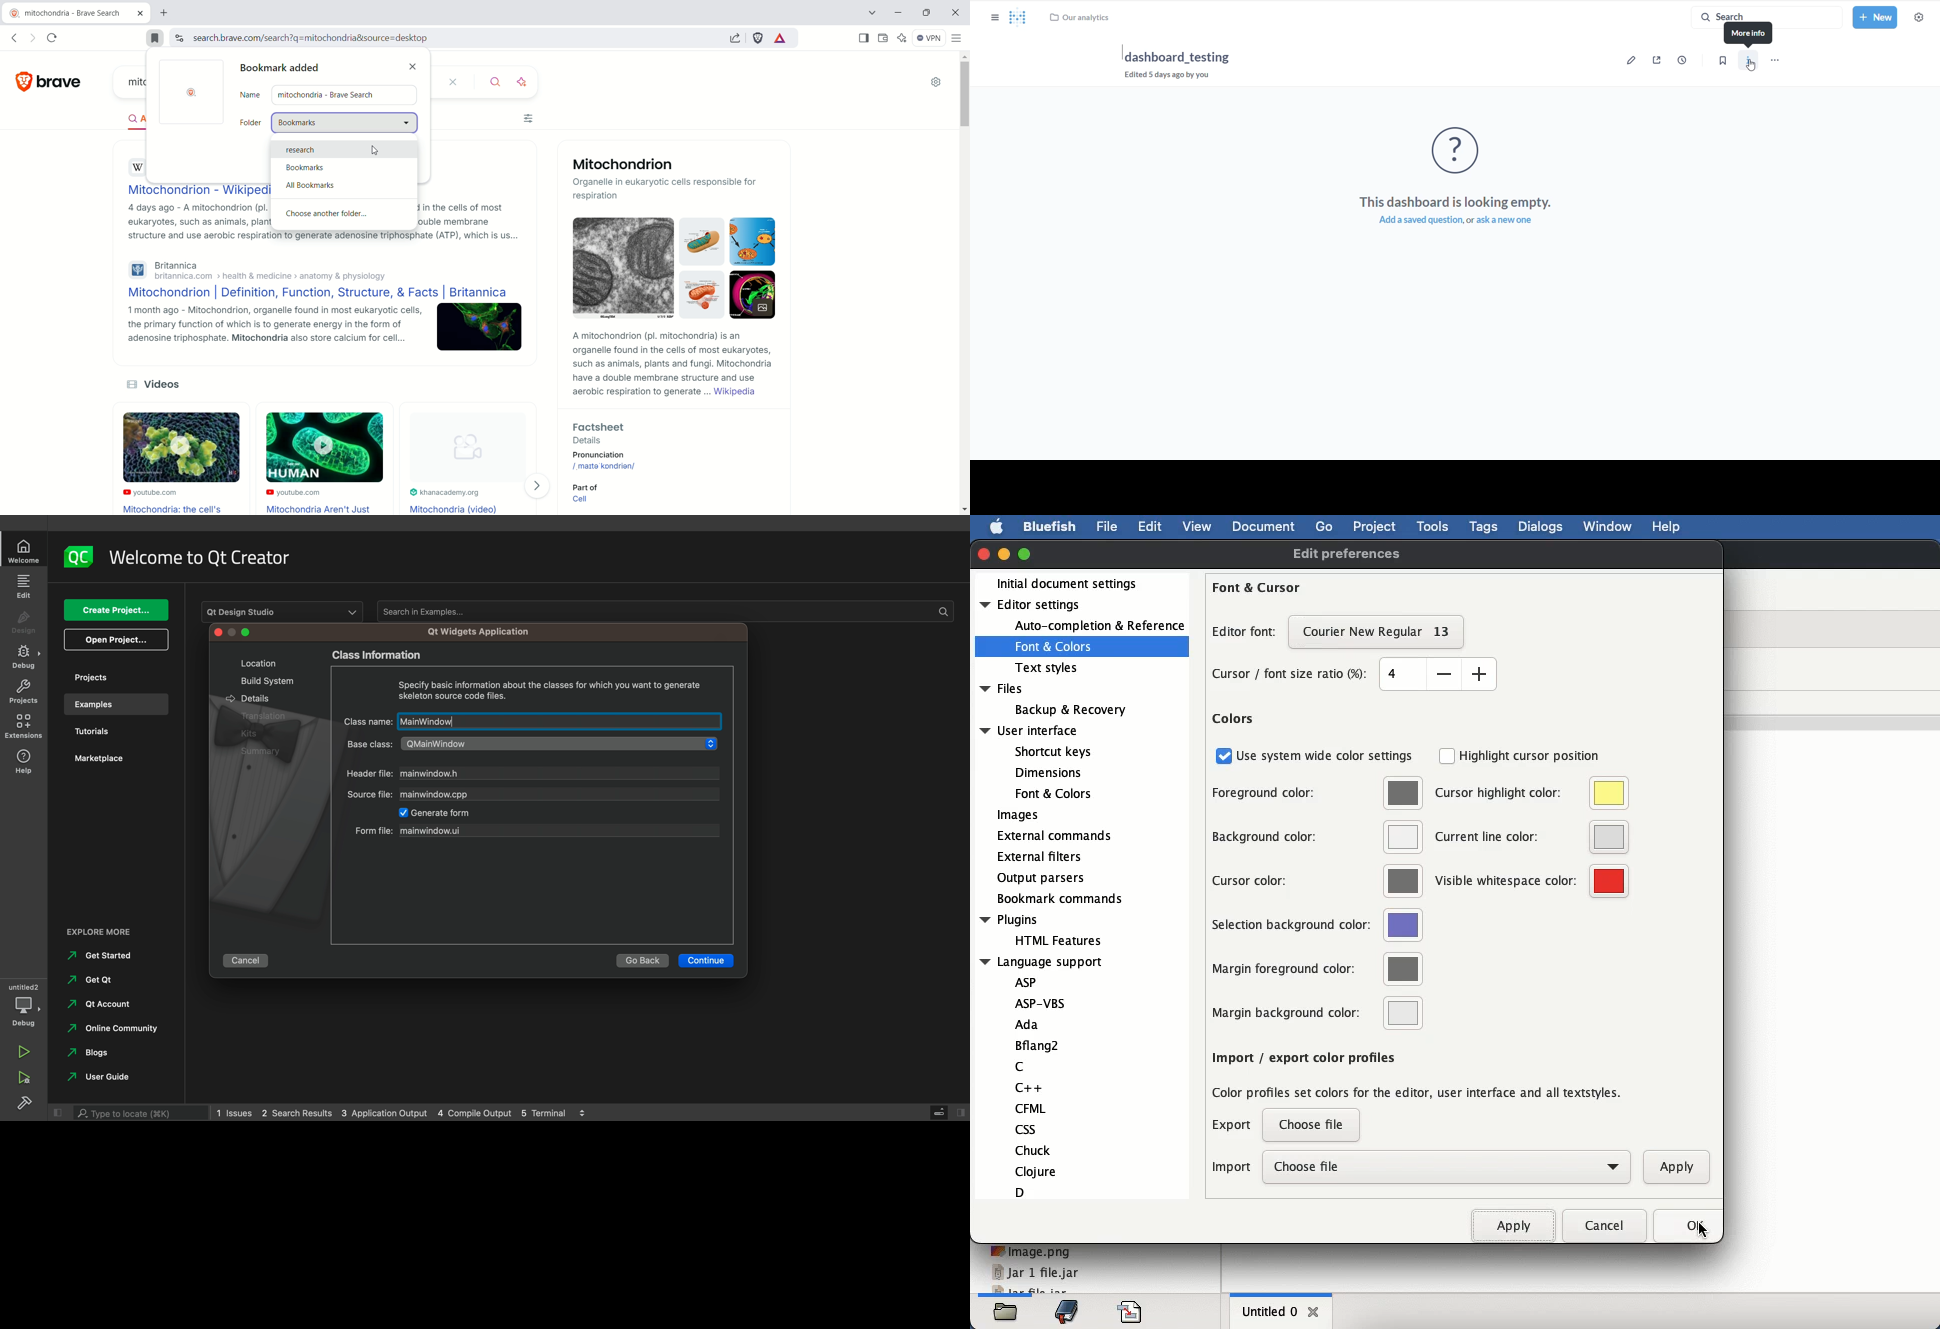 This screenshot has height=1344, width=1960. I want to click on generate form, so click(441, 813).